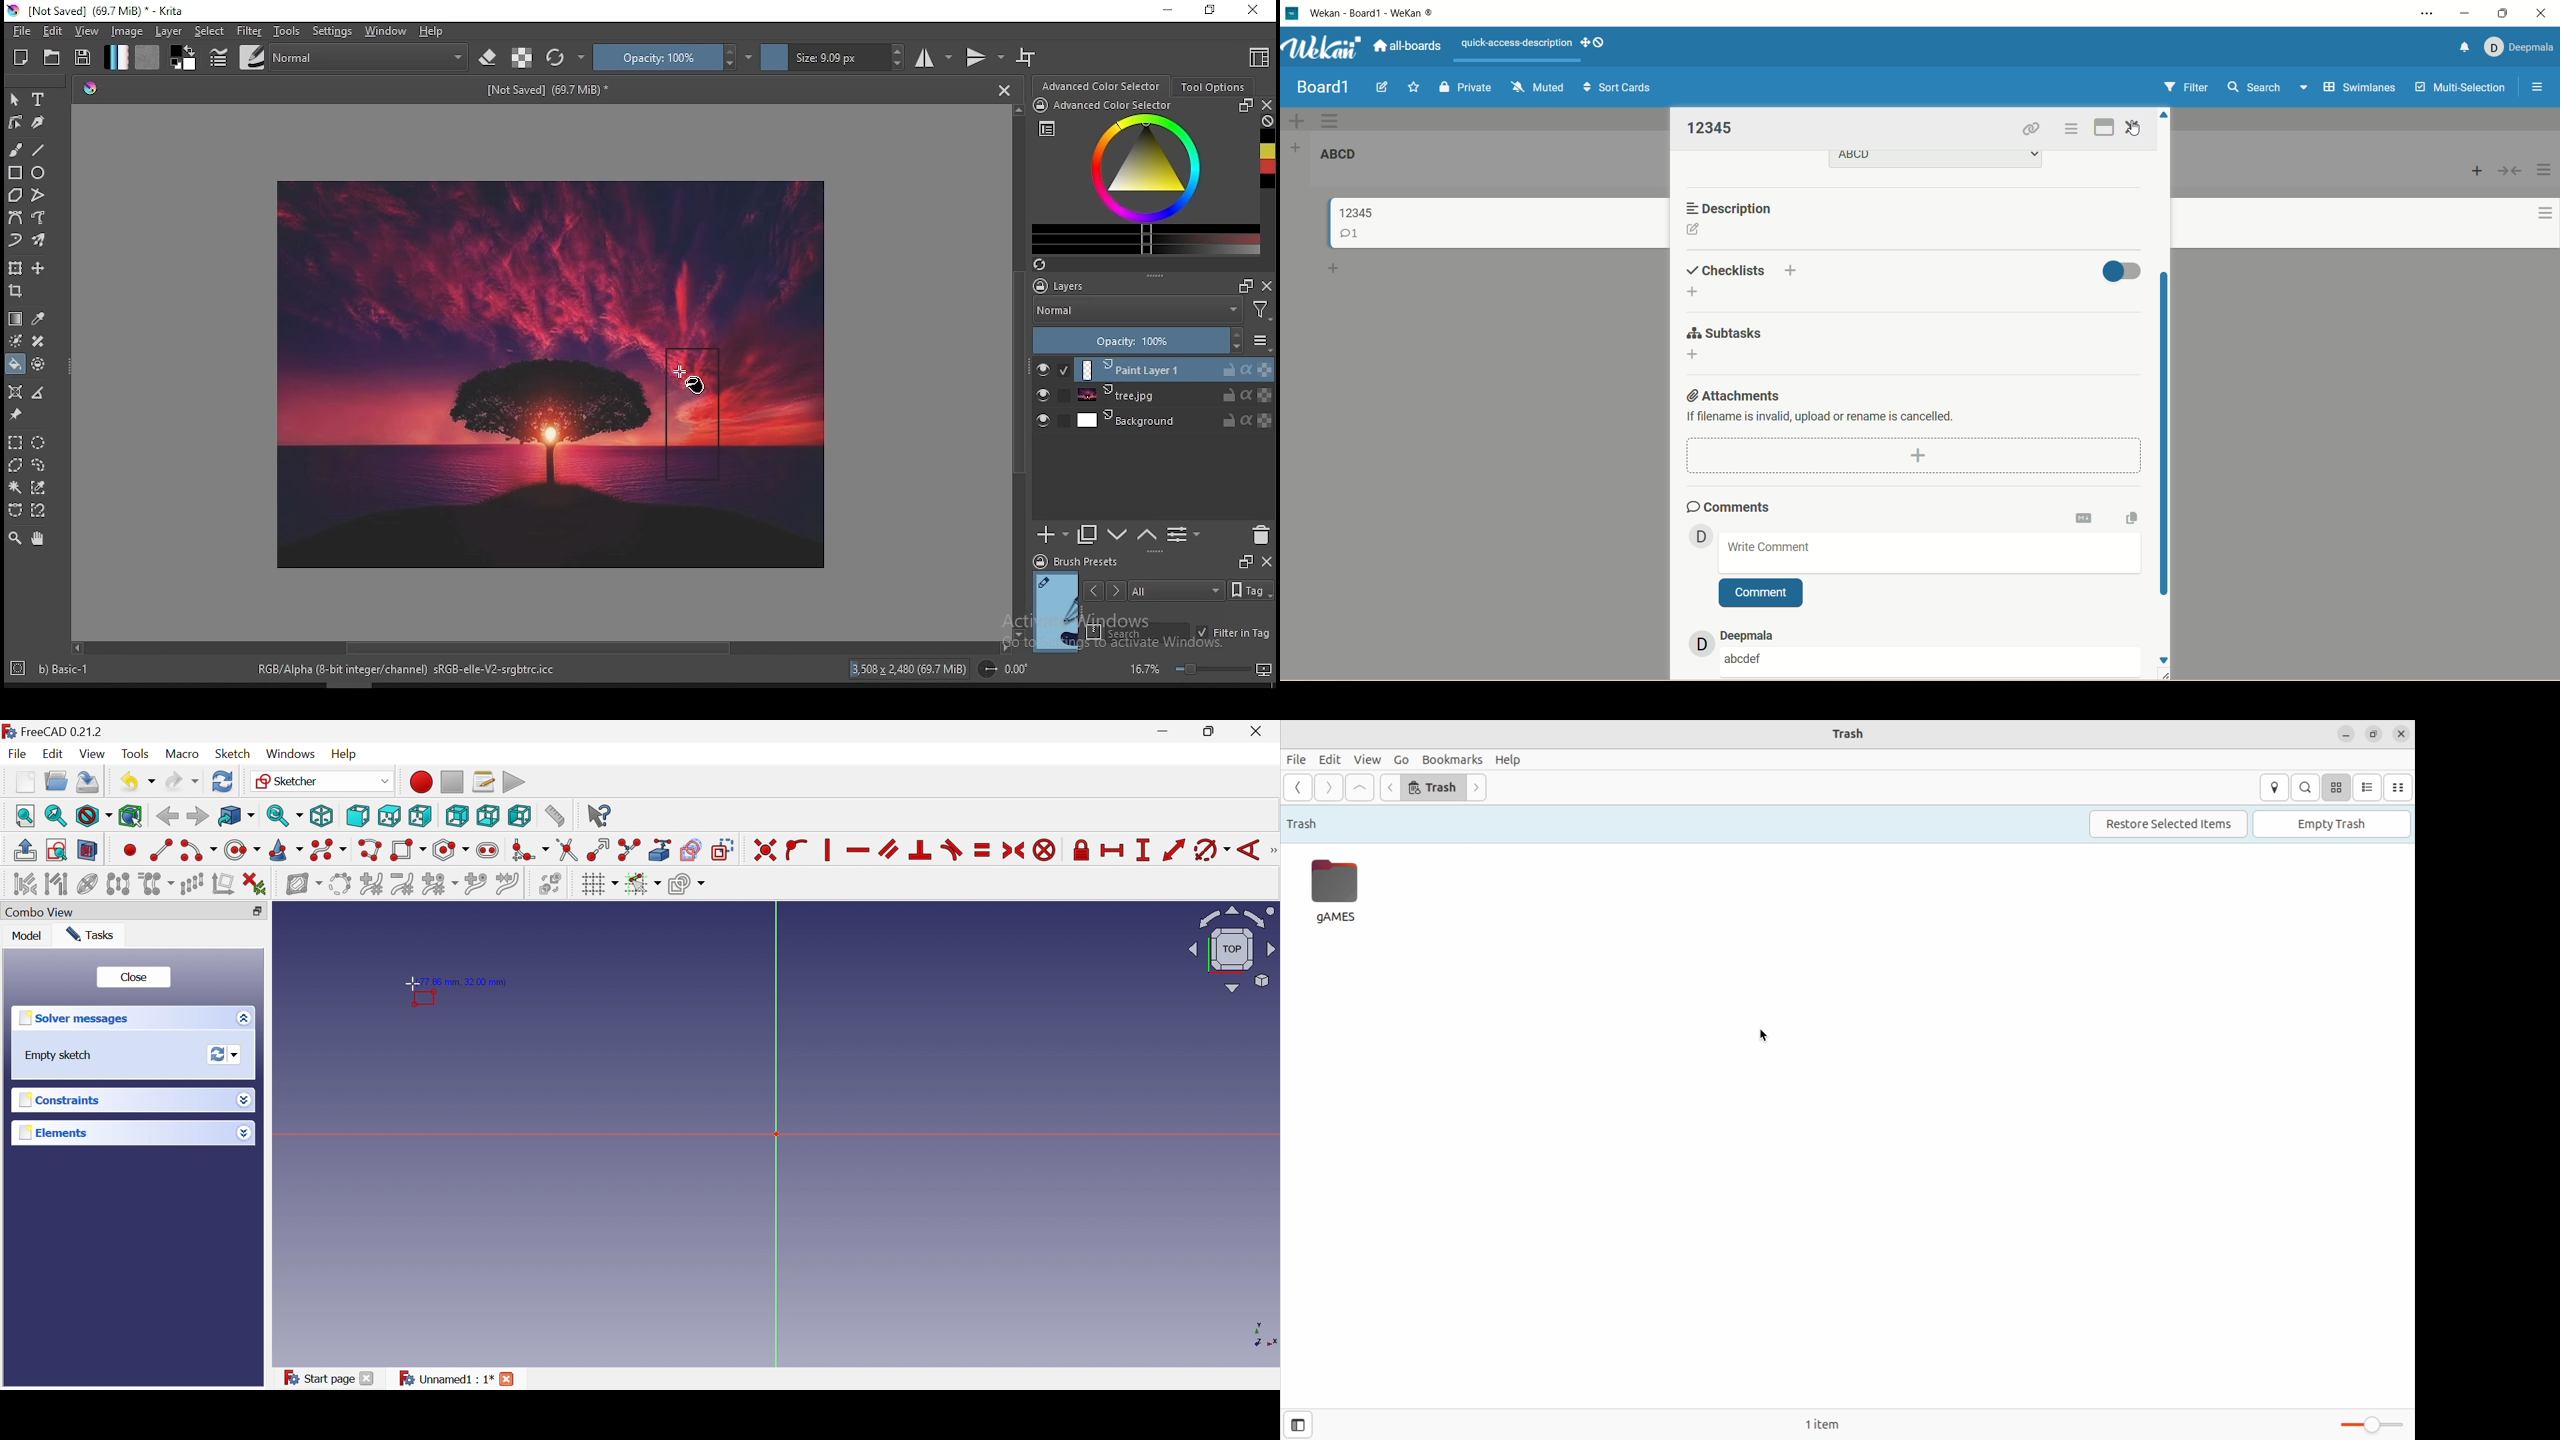 Image resolution: width=2576 pixels, height=1456 pixels. What do you see at coordinates (20, 755) in the screenshot?
I see `File` at bounding box center [20, 755].